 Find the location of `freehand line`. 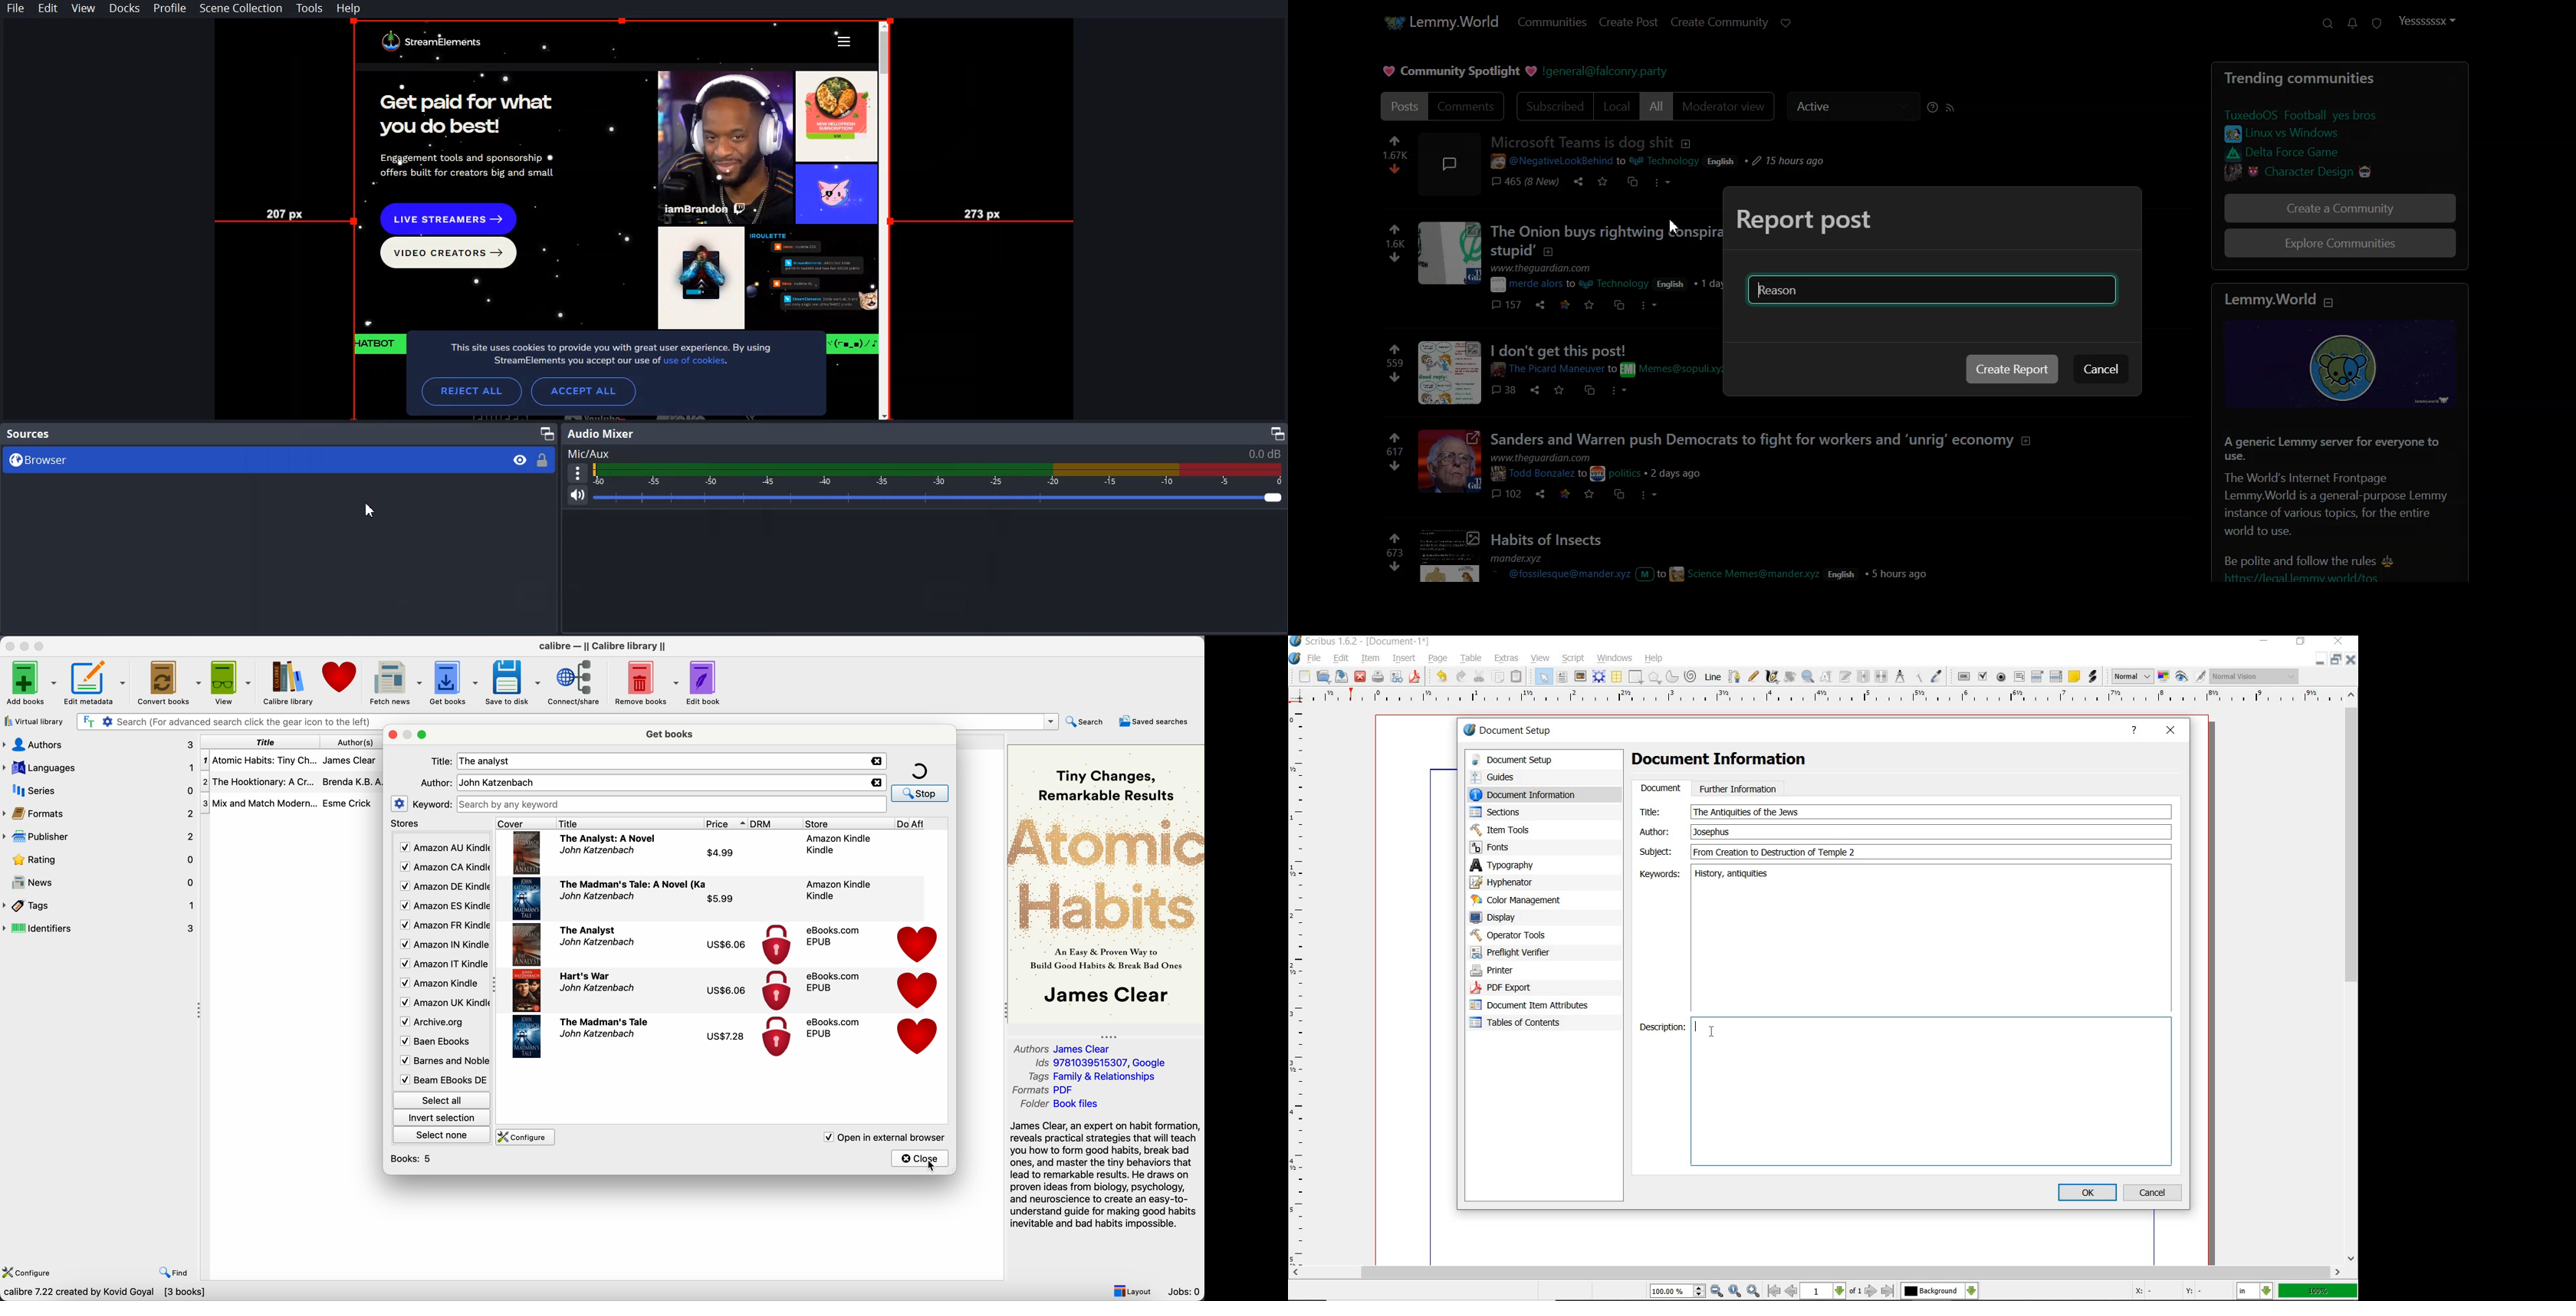

freehand line is located at coordinates (1753, 676).